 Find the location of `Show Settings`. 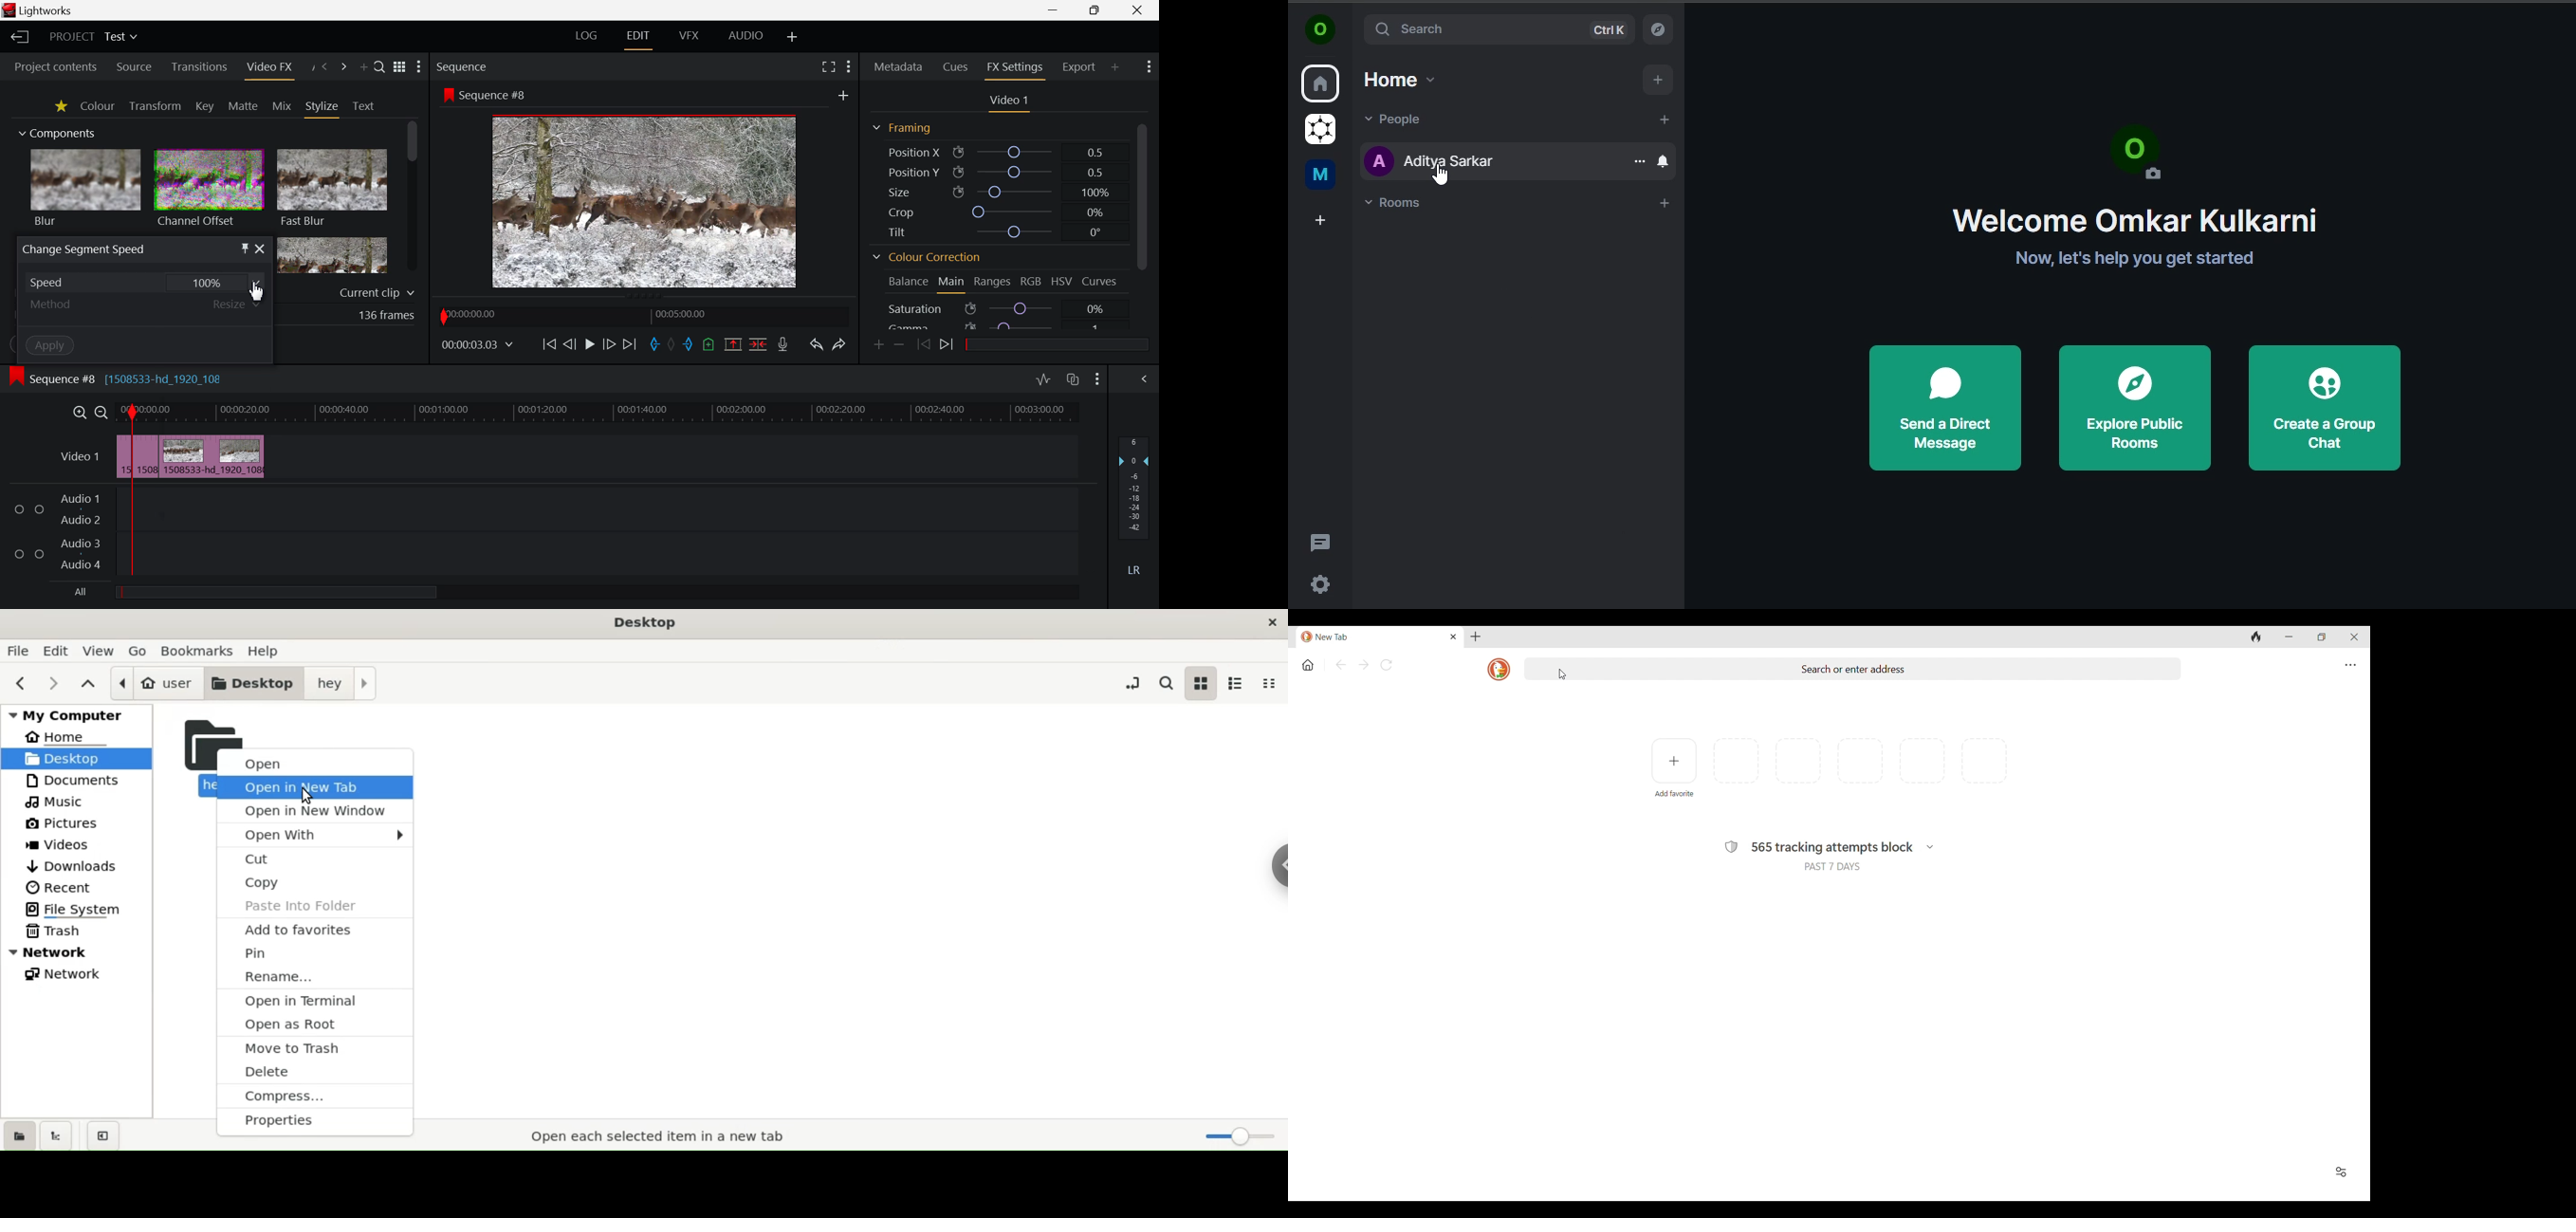

Show Settings is located at coordinates (1098, 381).